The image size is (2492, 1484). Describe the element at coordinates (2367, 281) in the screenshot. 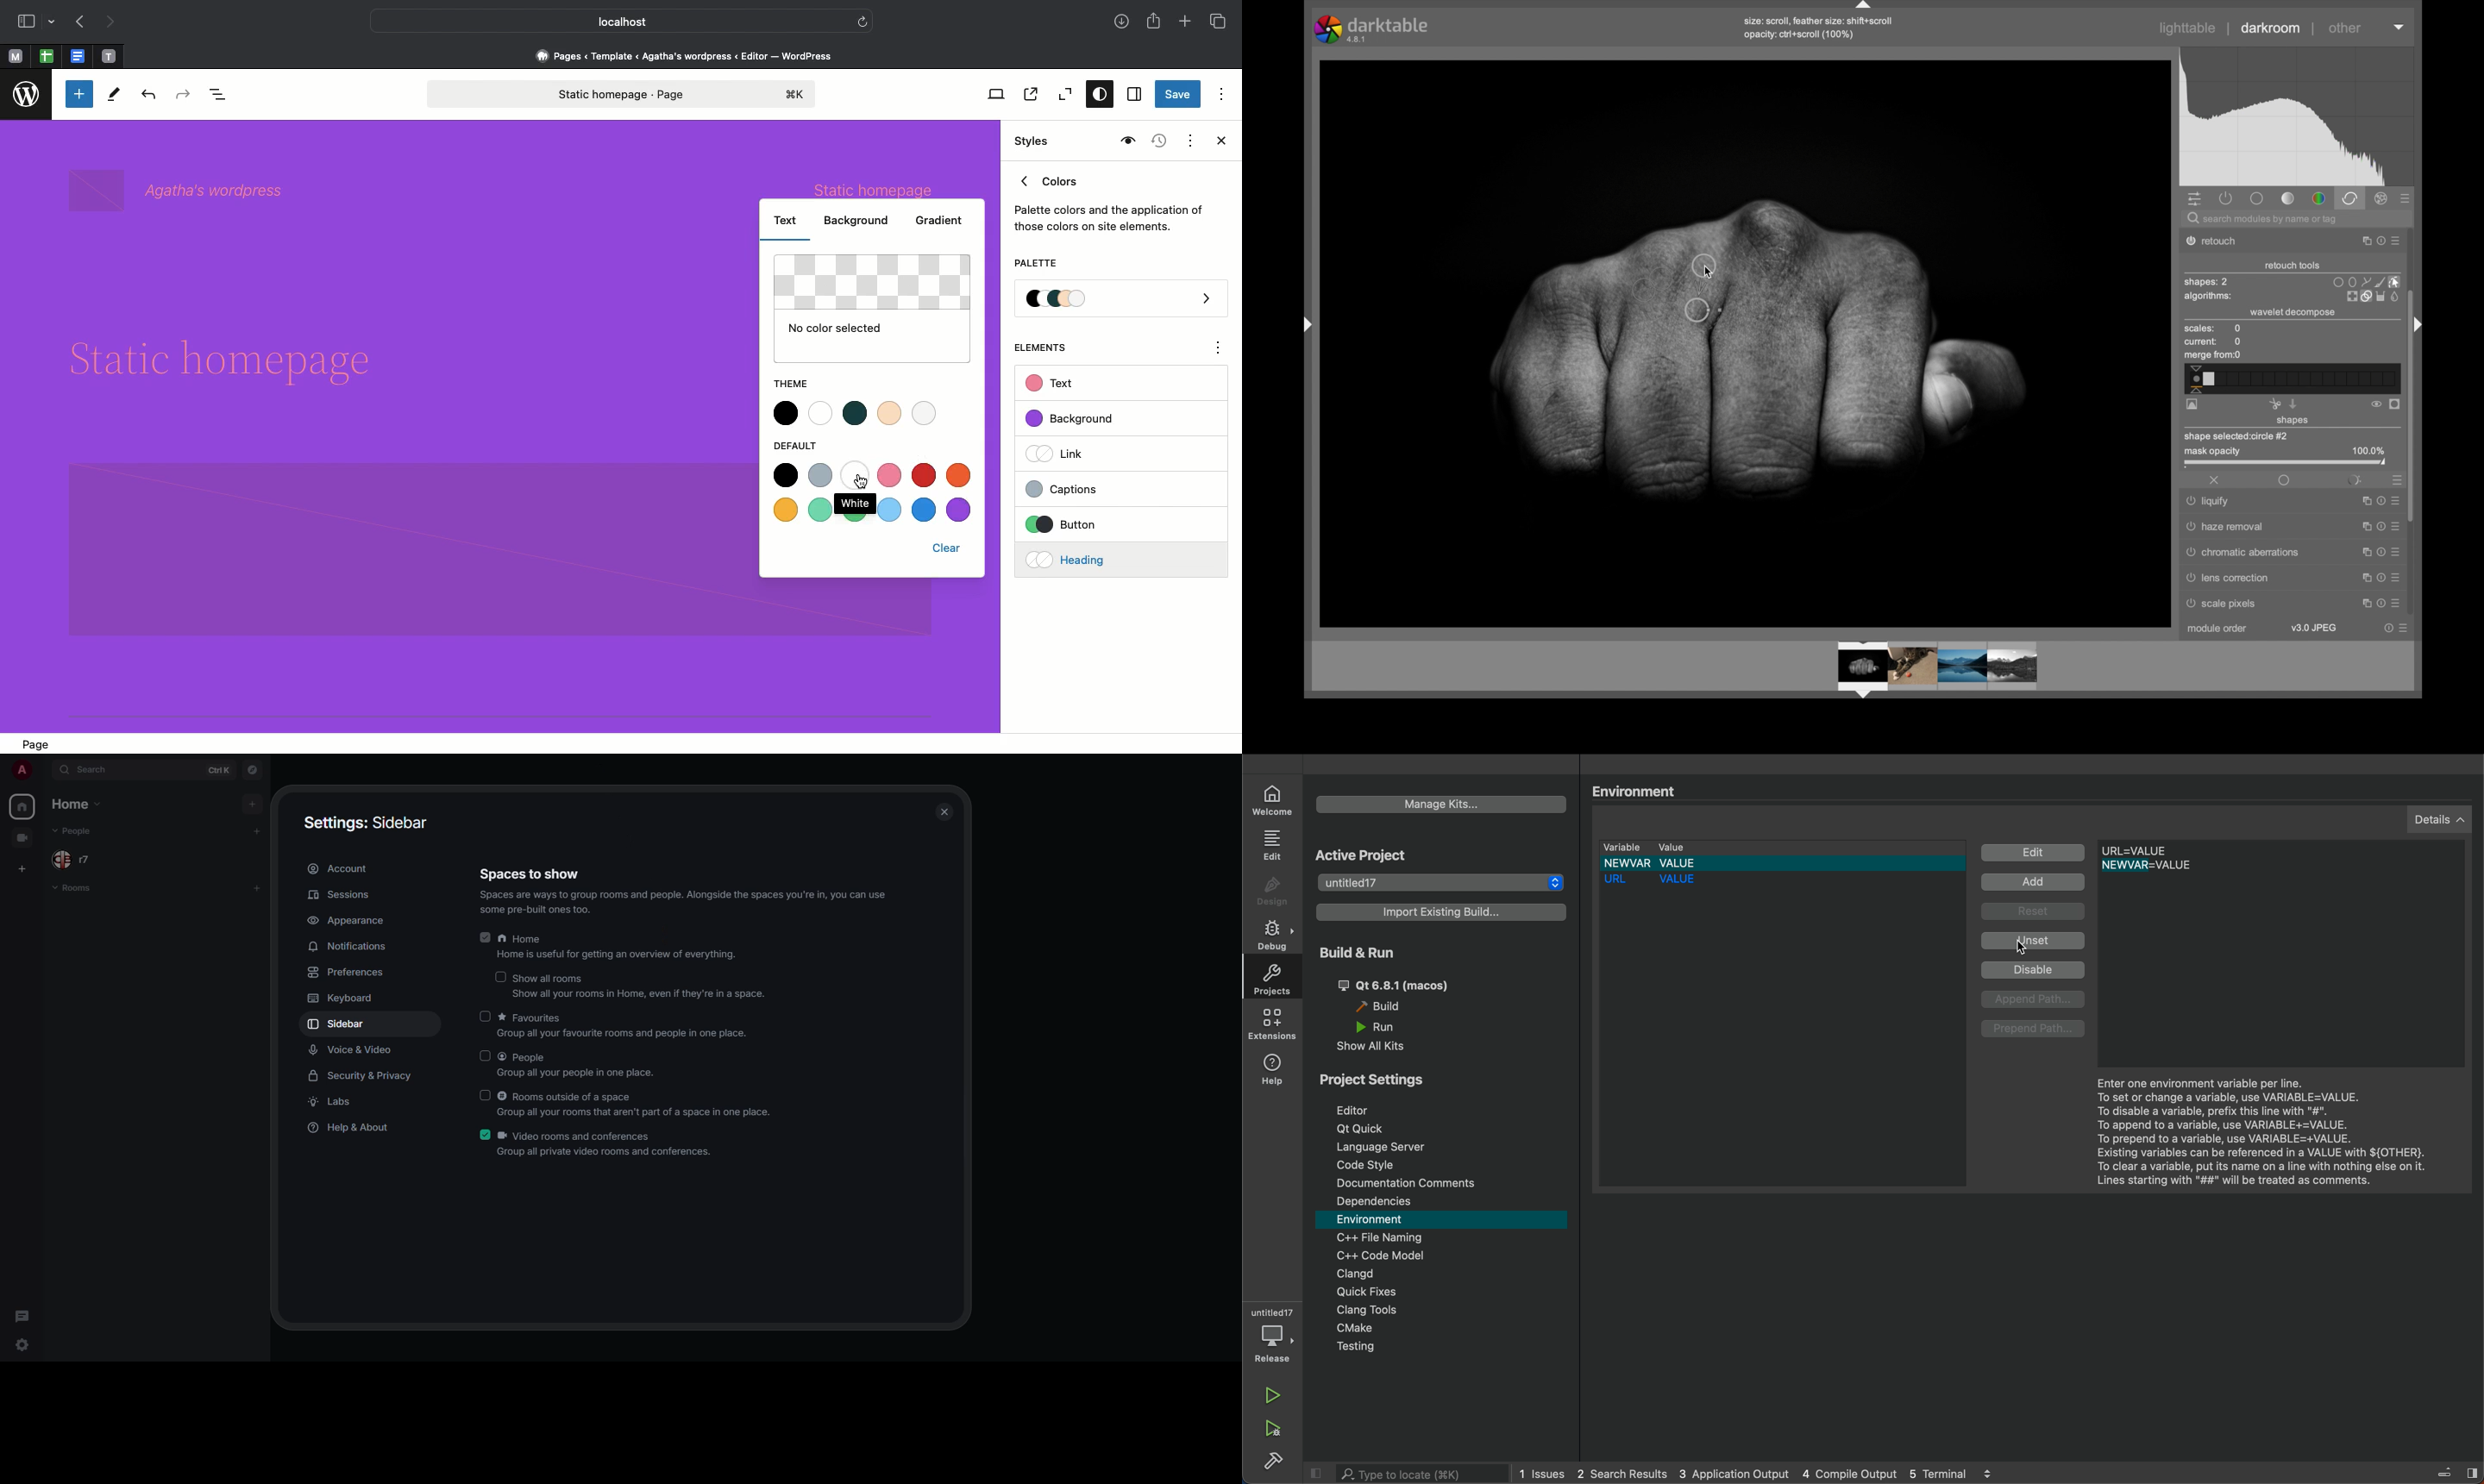

I see `draw mask options` at that location.